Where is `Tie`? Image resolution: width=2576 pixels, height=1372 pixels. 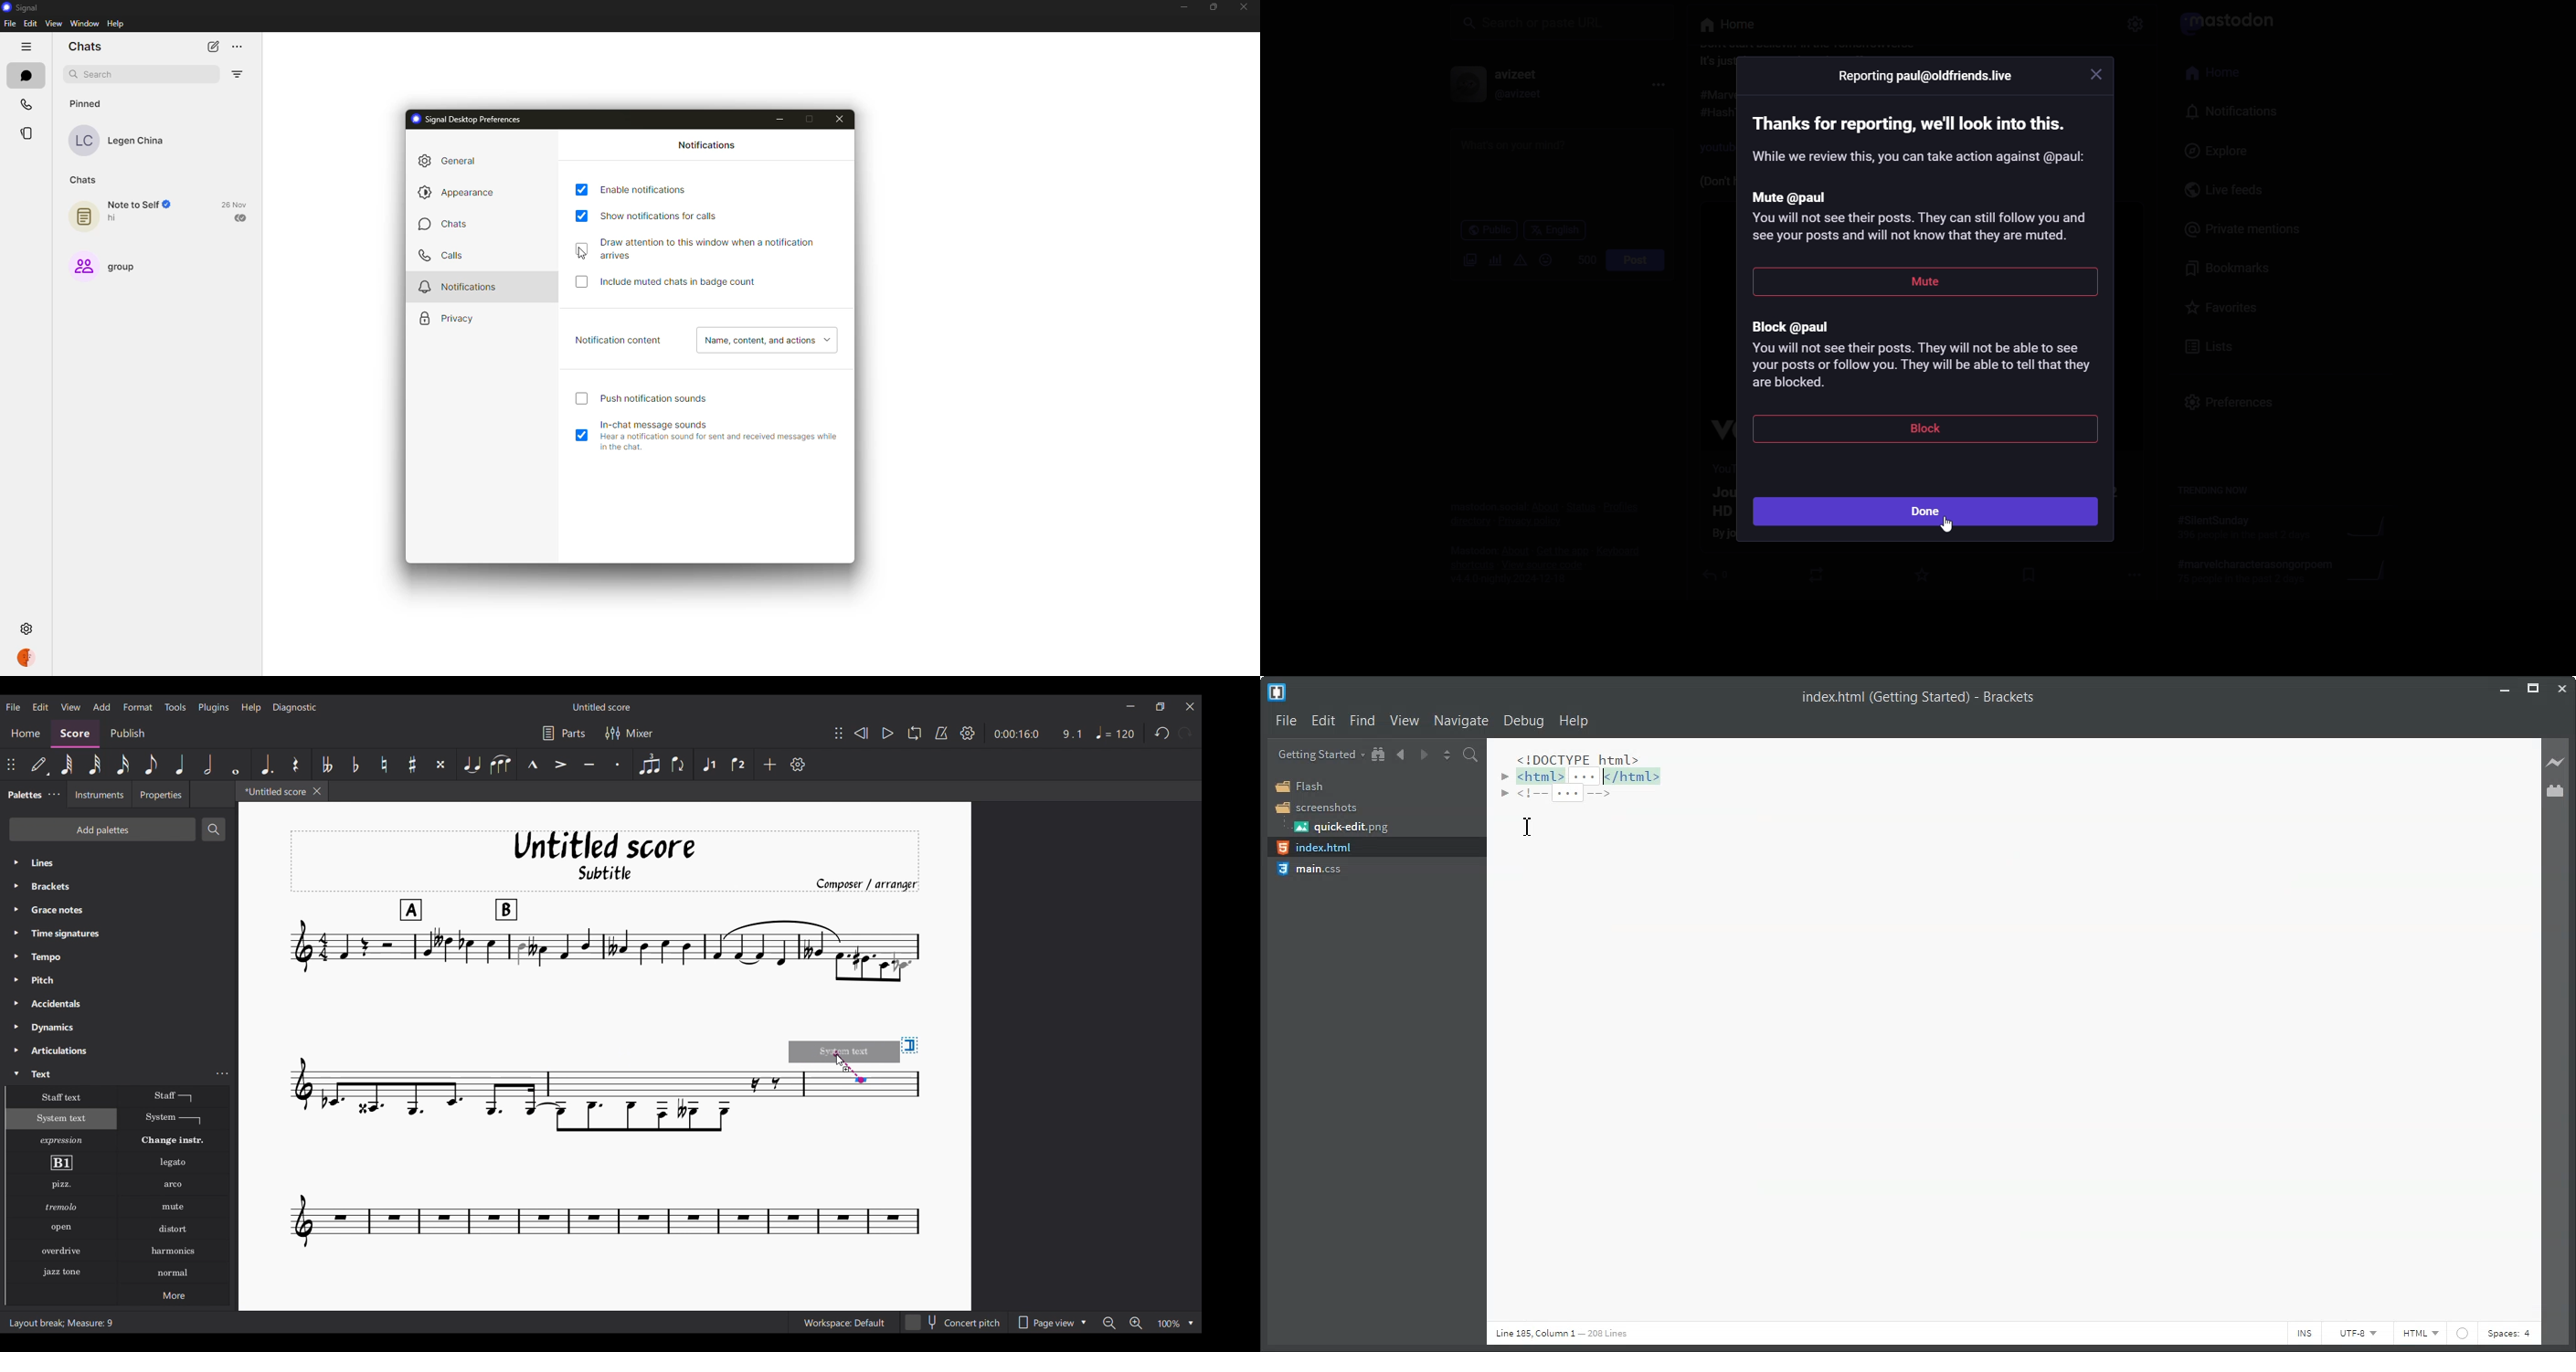
Tie is located at coordinates (471, 764).